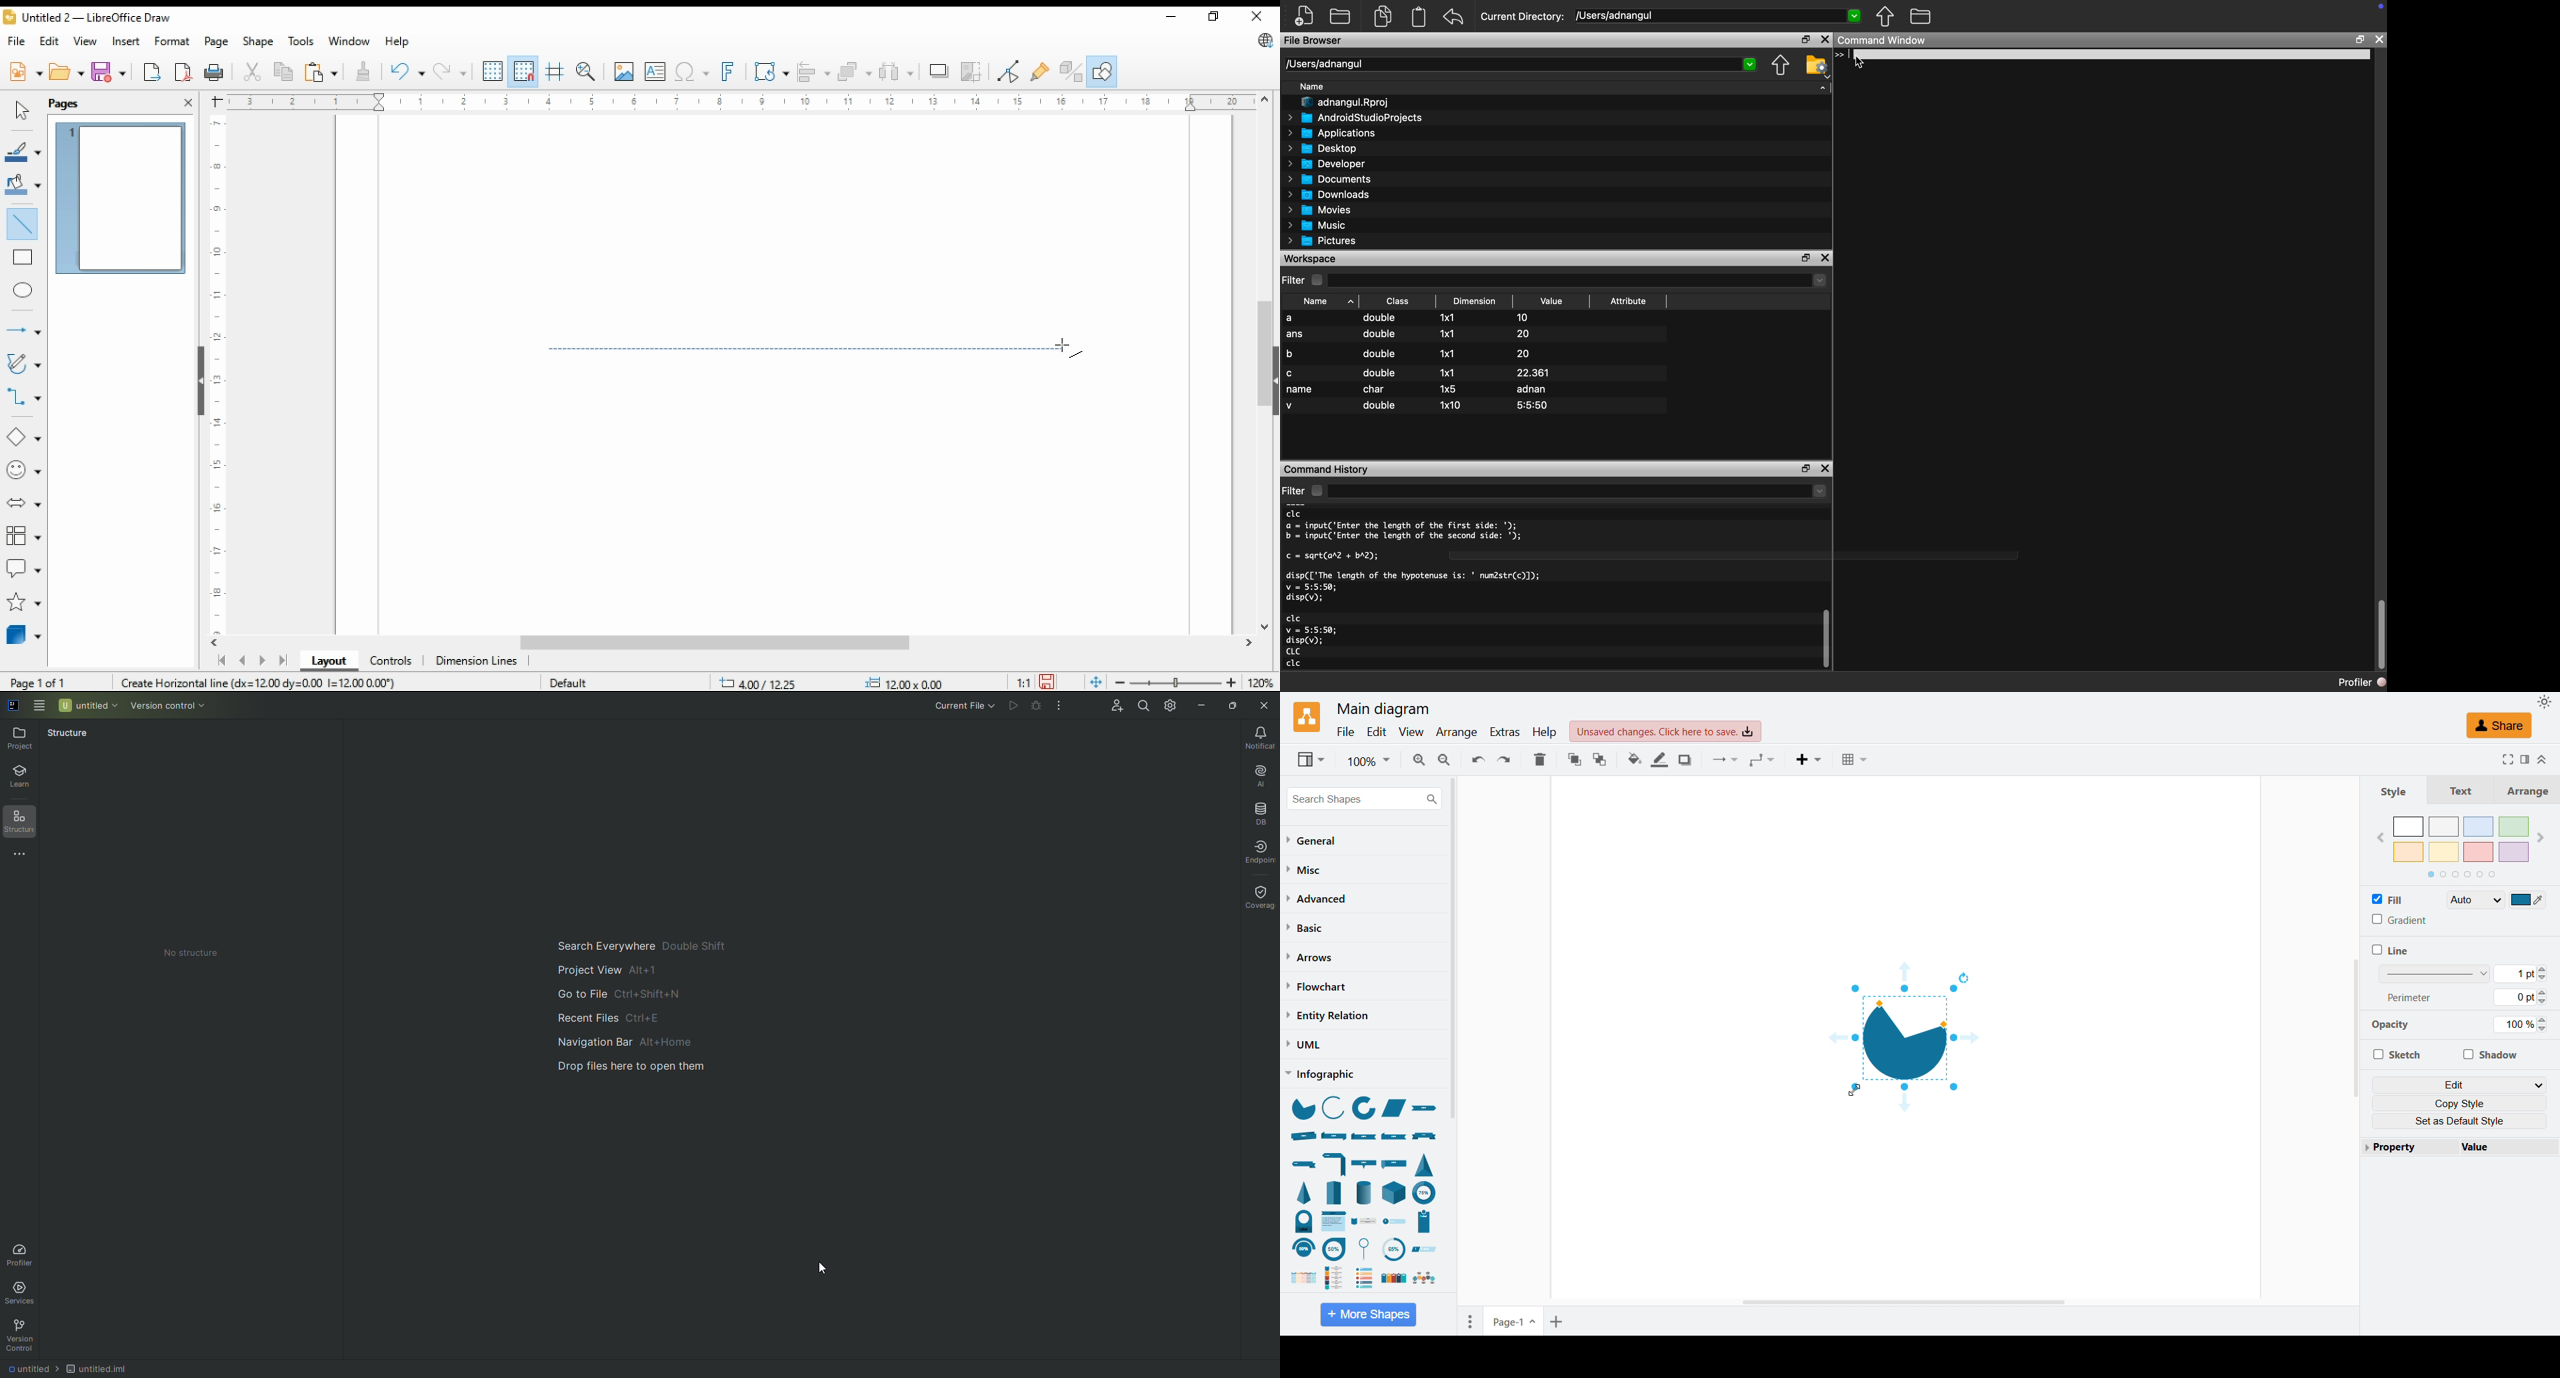 Image resolution: width=2576 pixels, height=1400 pixels. Describe the element at coordinates (1600, 759) in the screenshot. I see `to Back  ` at that location.